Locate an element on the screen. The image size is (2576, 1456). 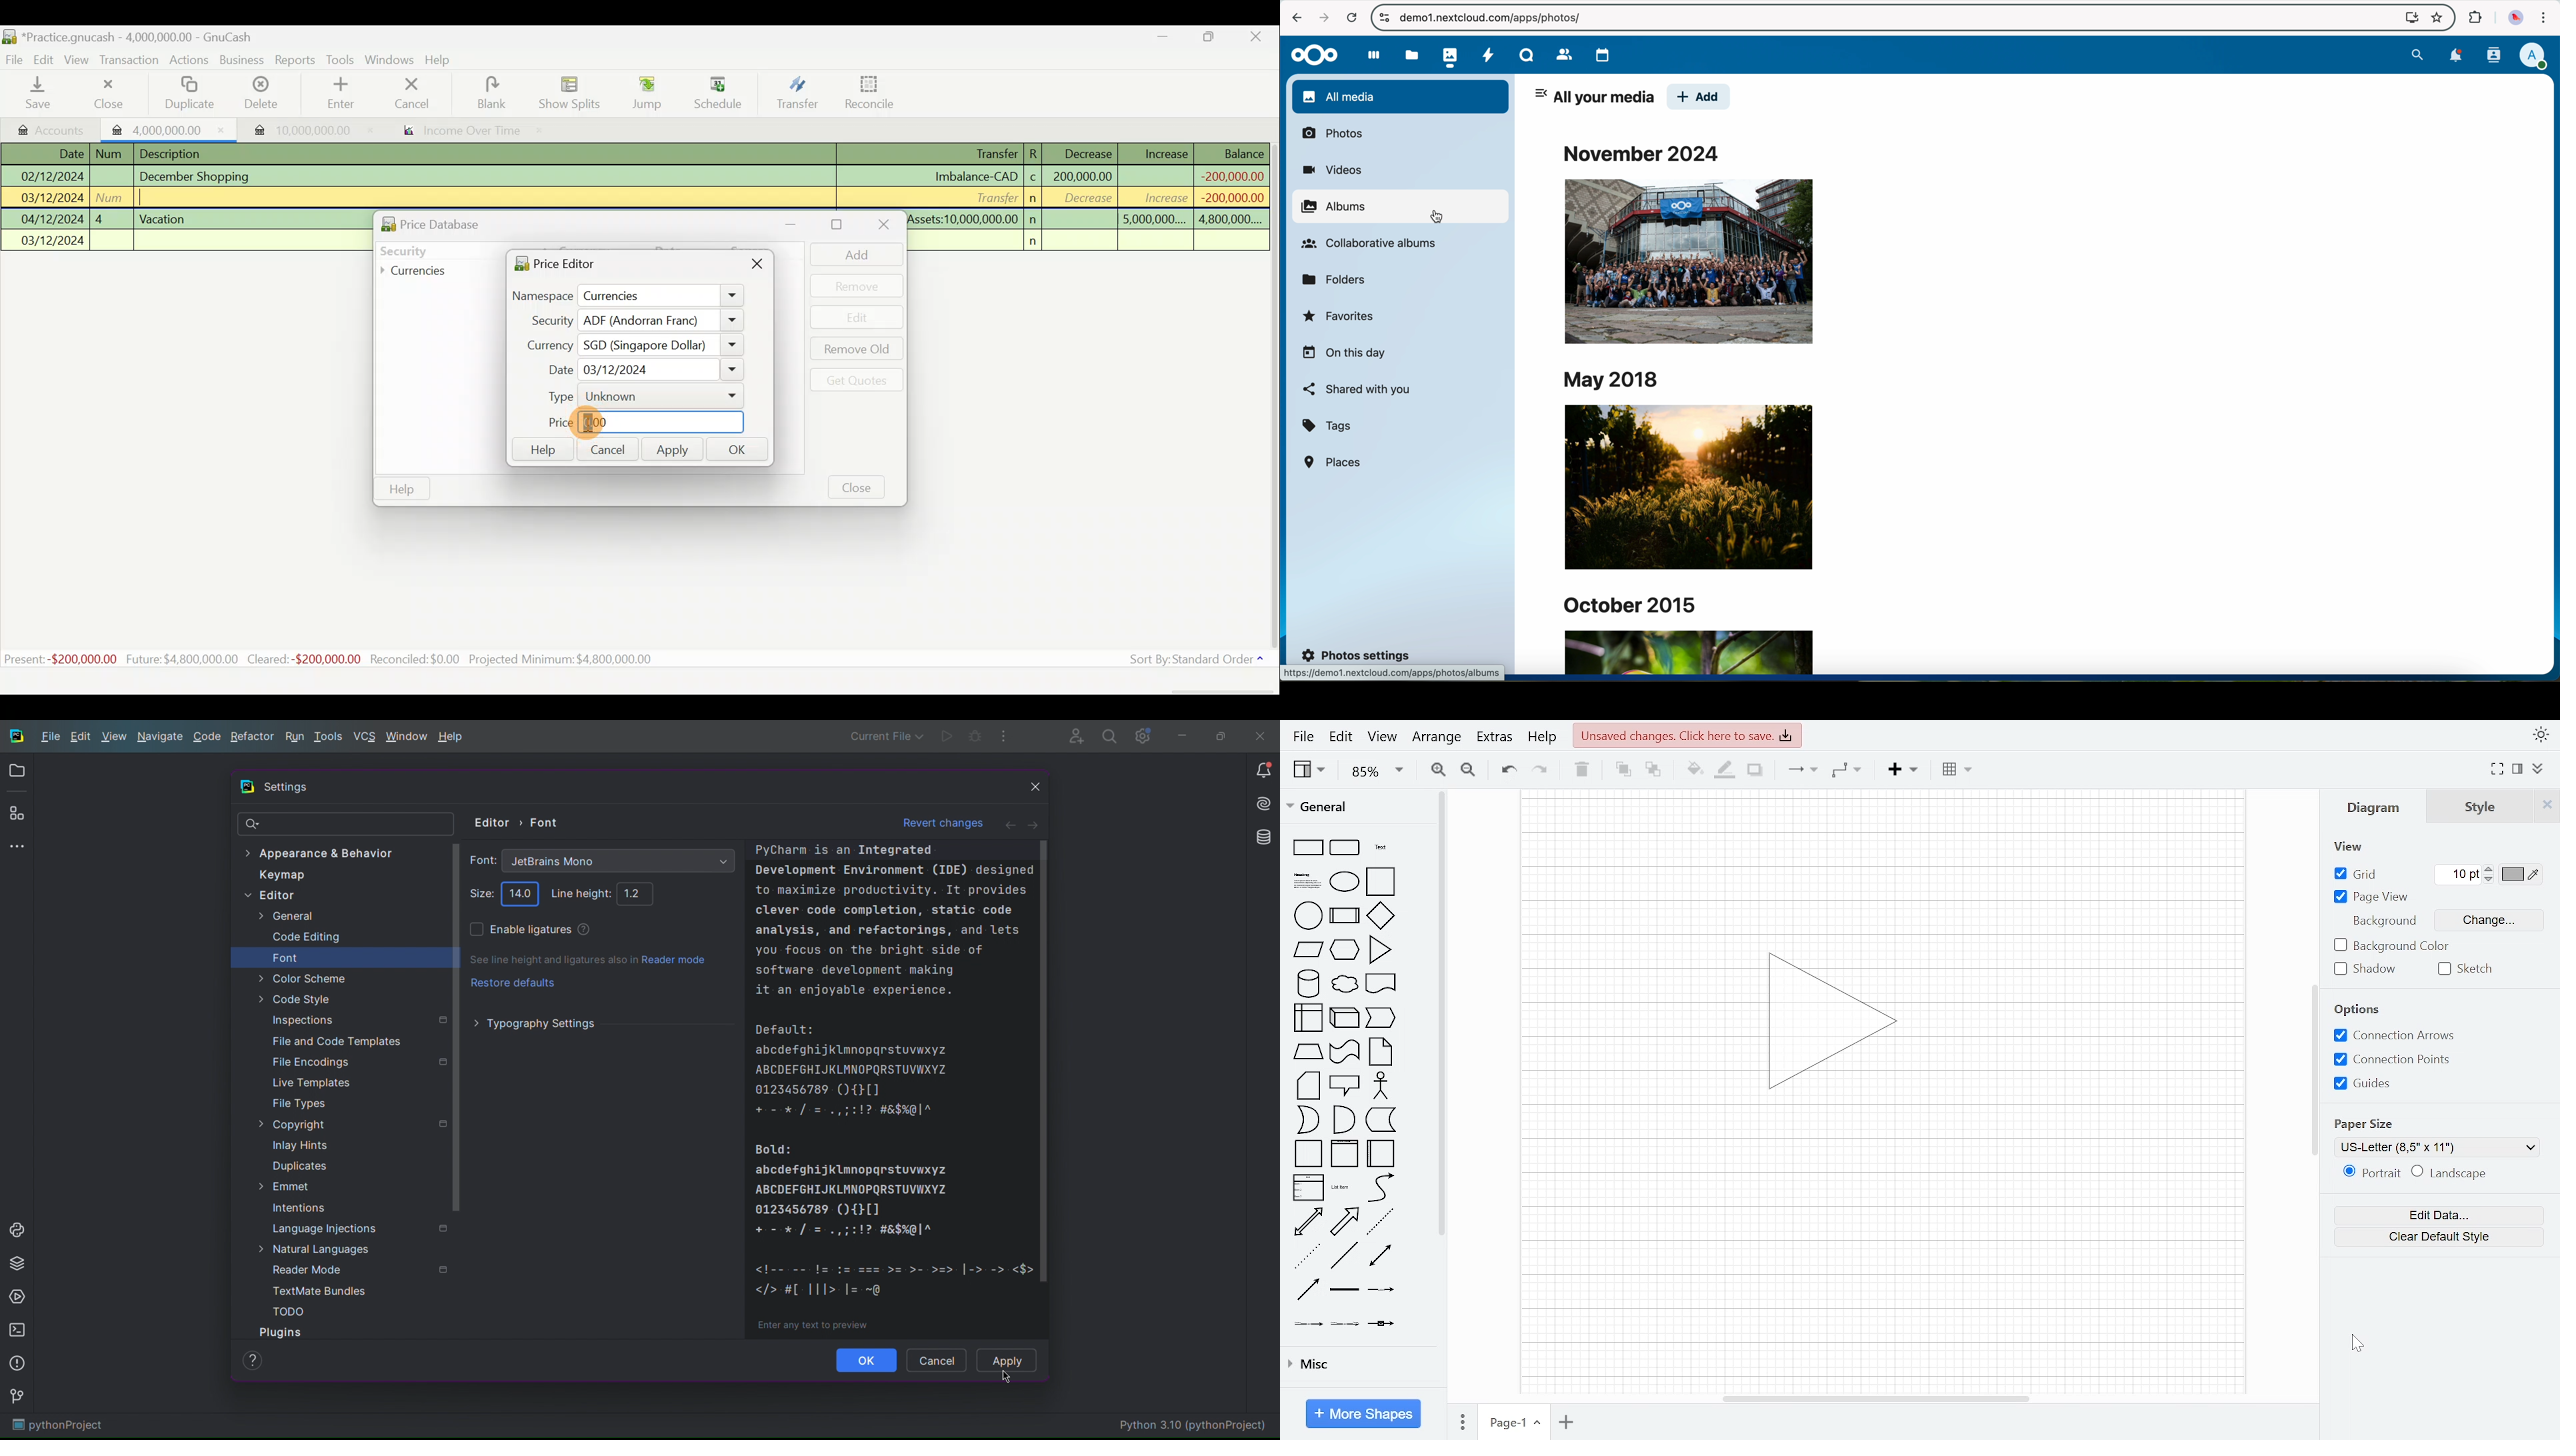
Rounded rectangle is located at coordinates (1344, 848).